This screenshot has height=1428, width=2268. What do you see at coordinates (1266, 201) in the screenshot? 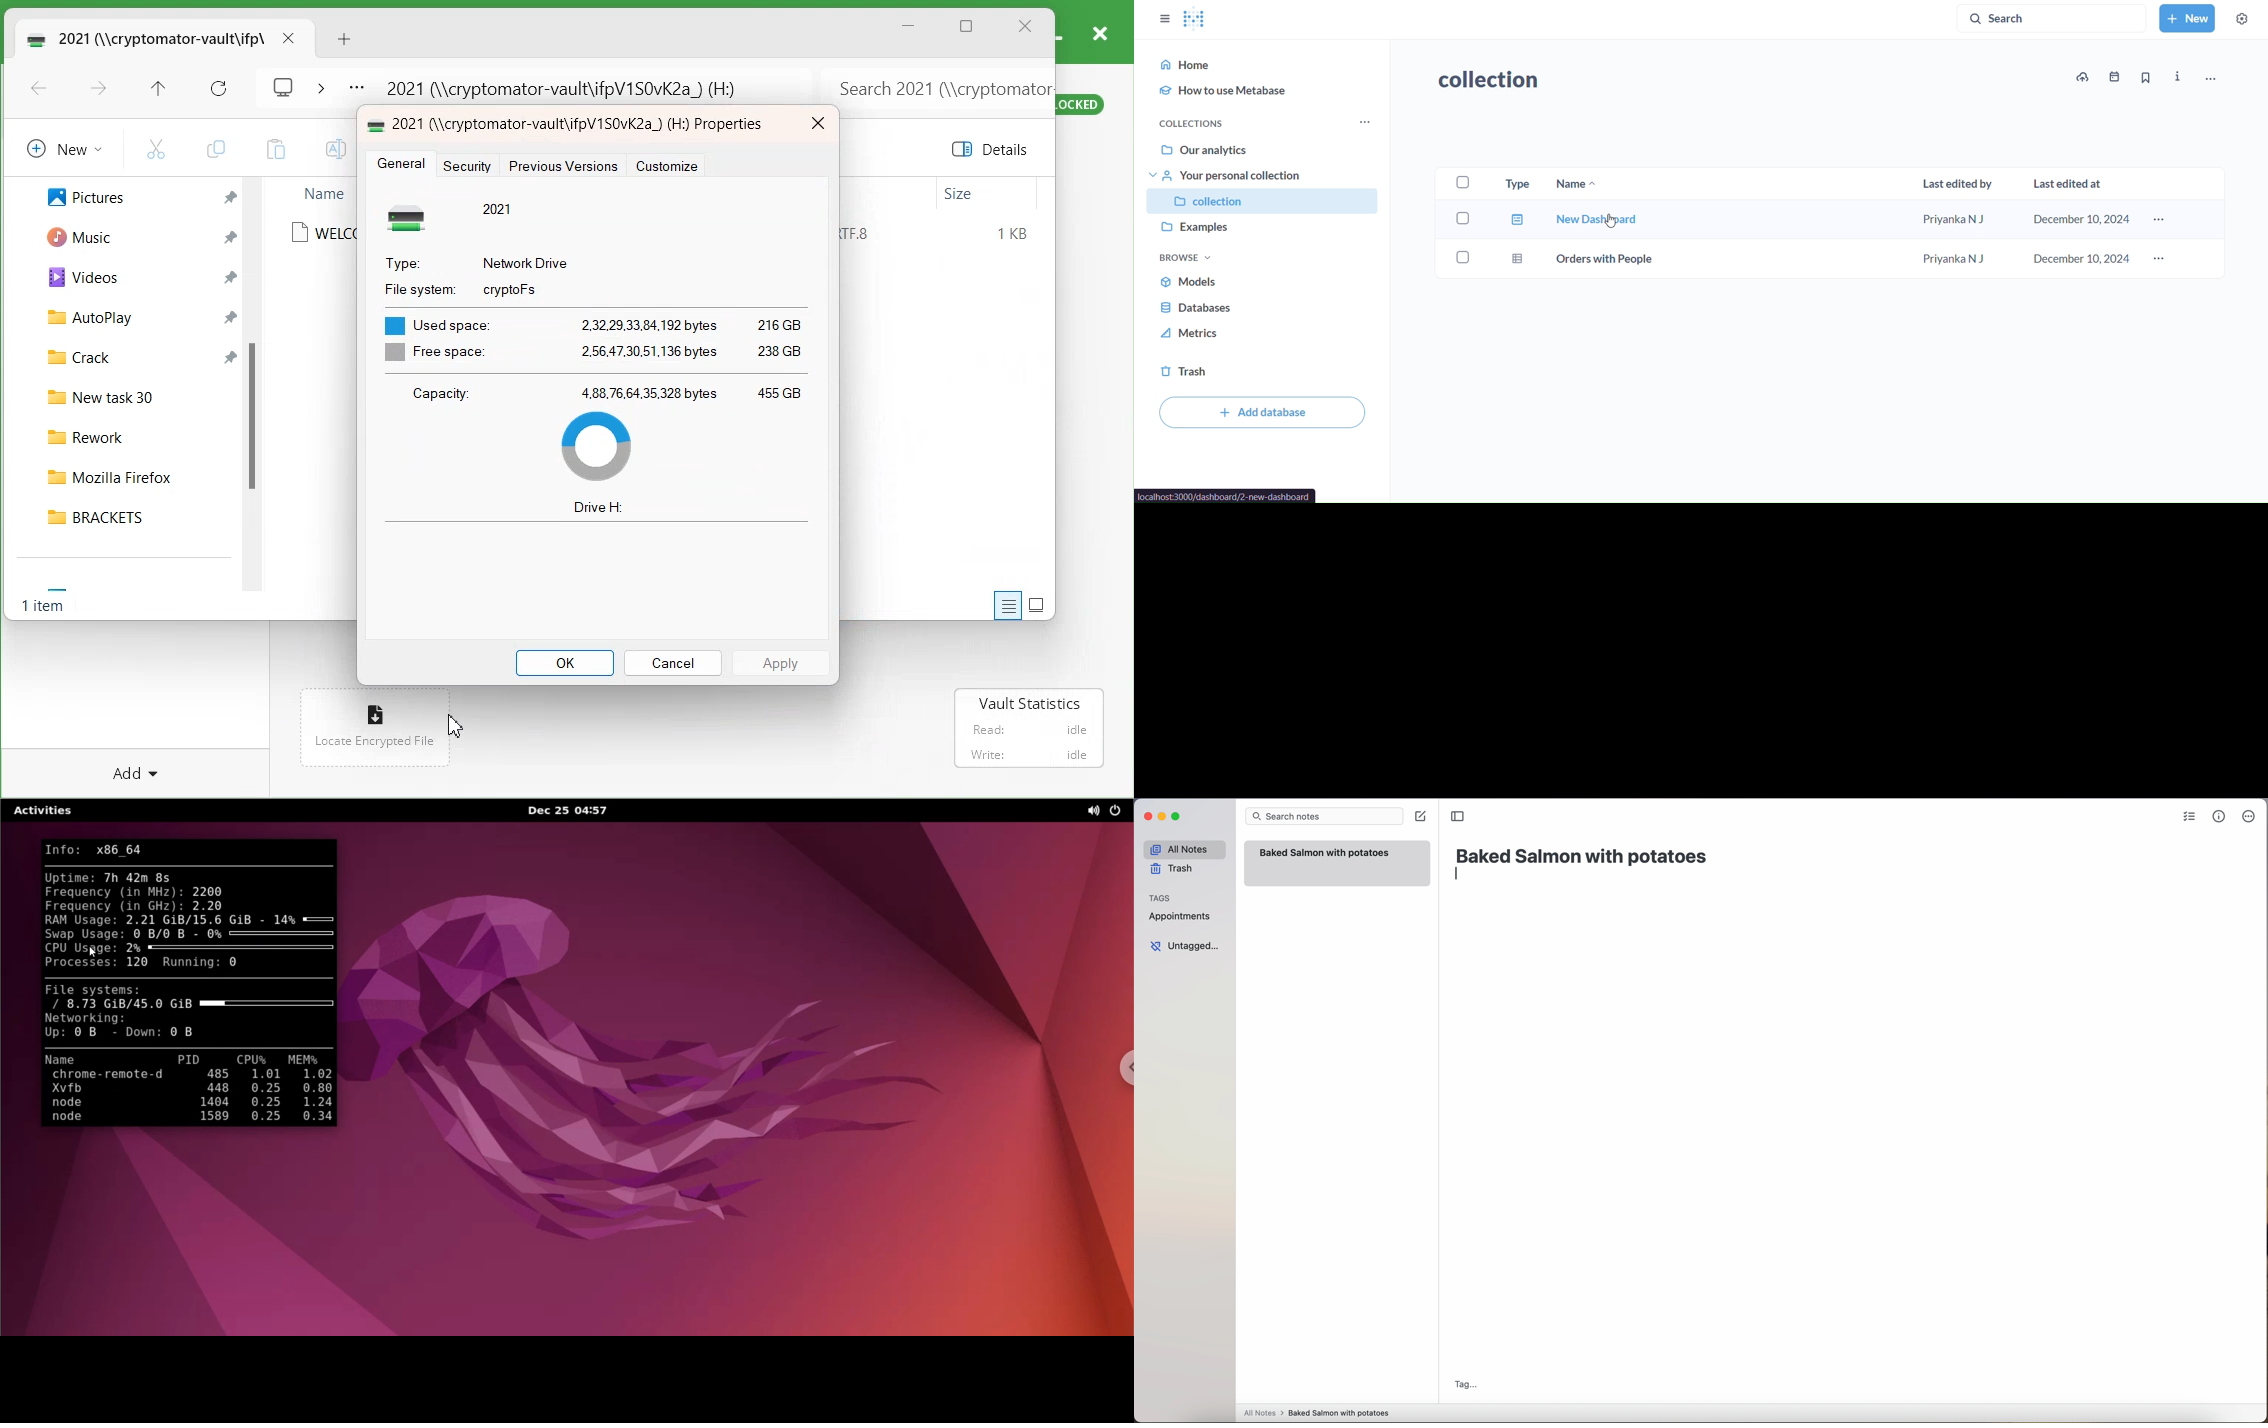
I see `collection` at bounding box center [1266, 201].